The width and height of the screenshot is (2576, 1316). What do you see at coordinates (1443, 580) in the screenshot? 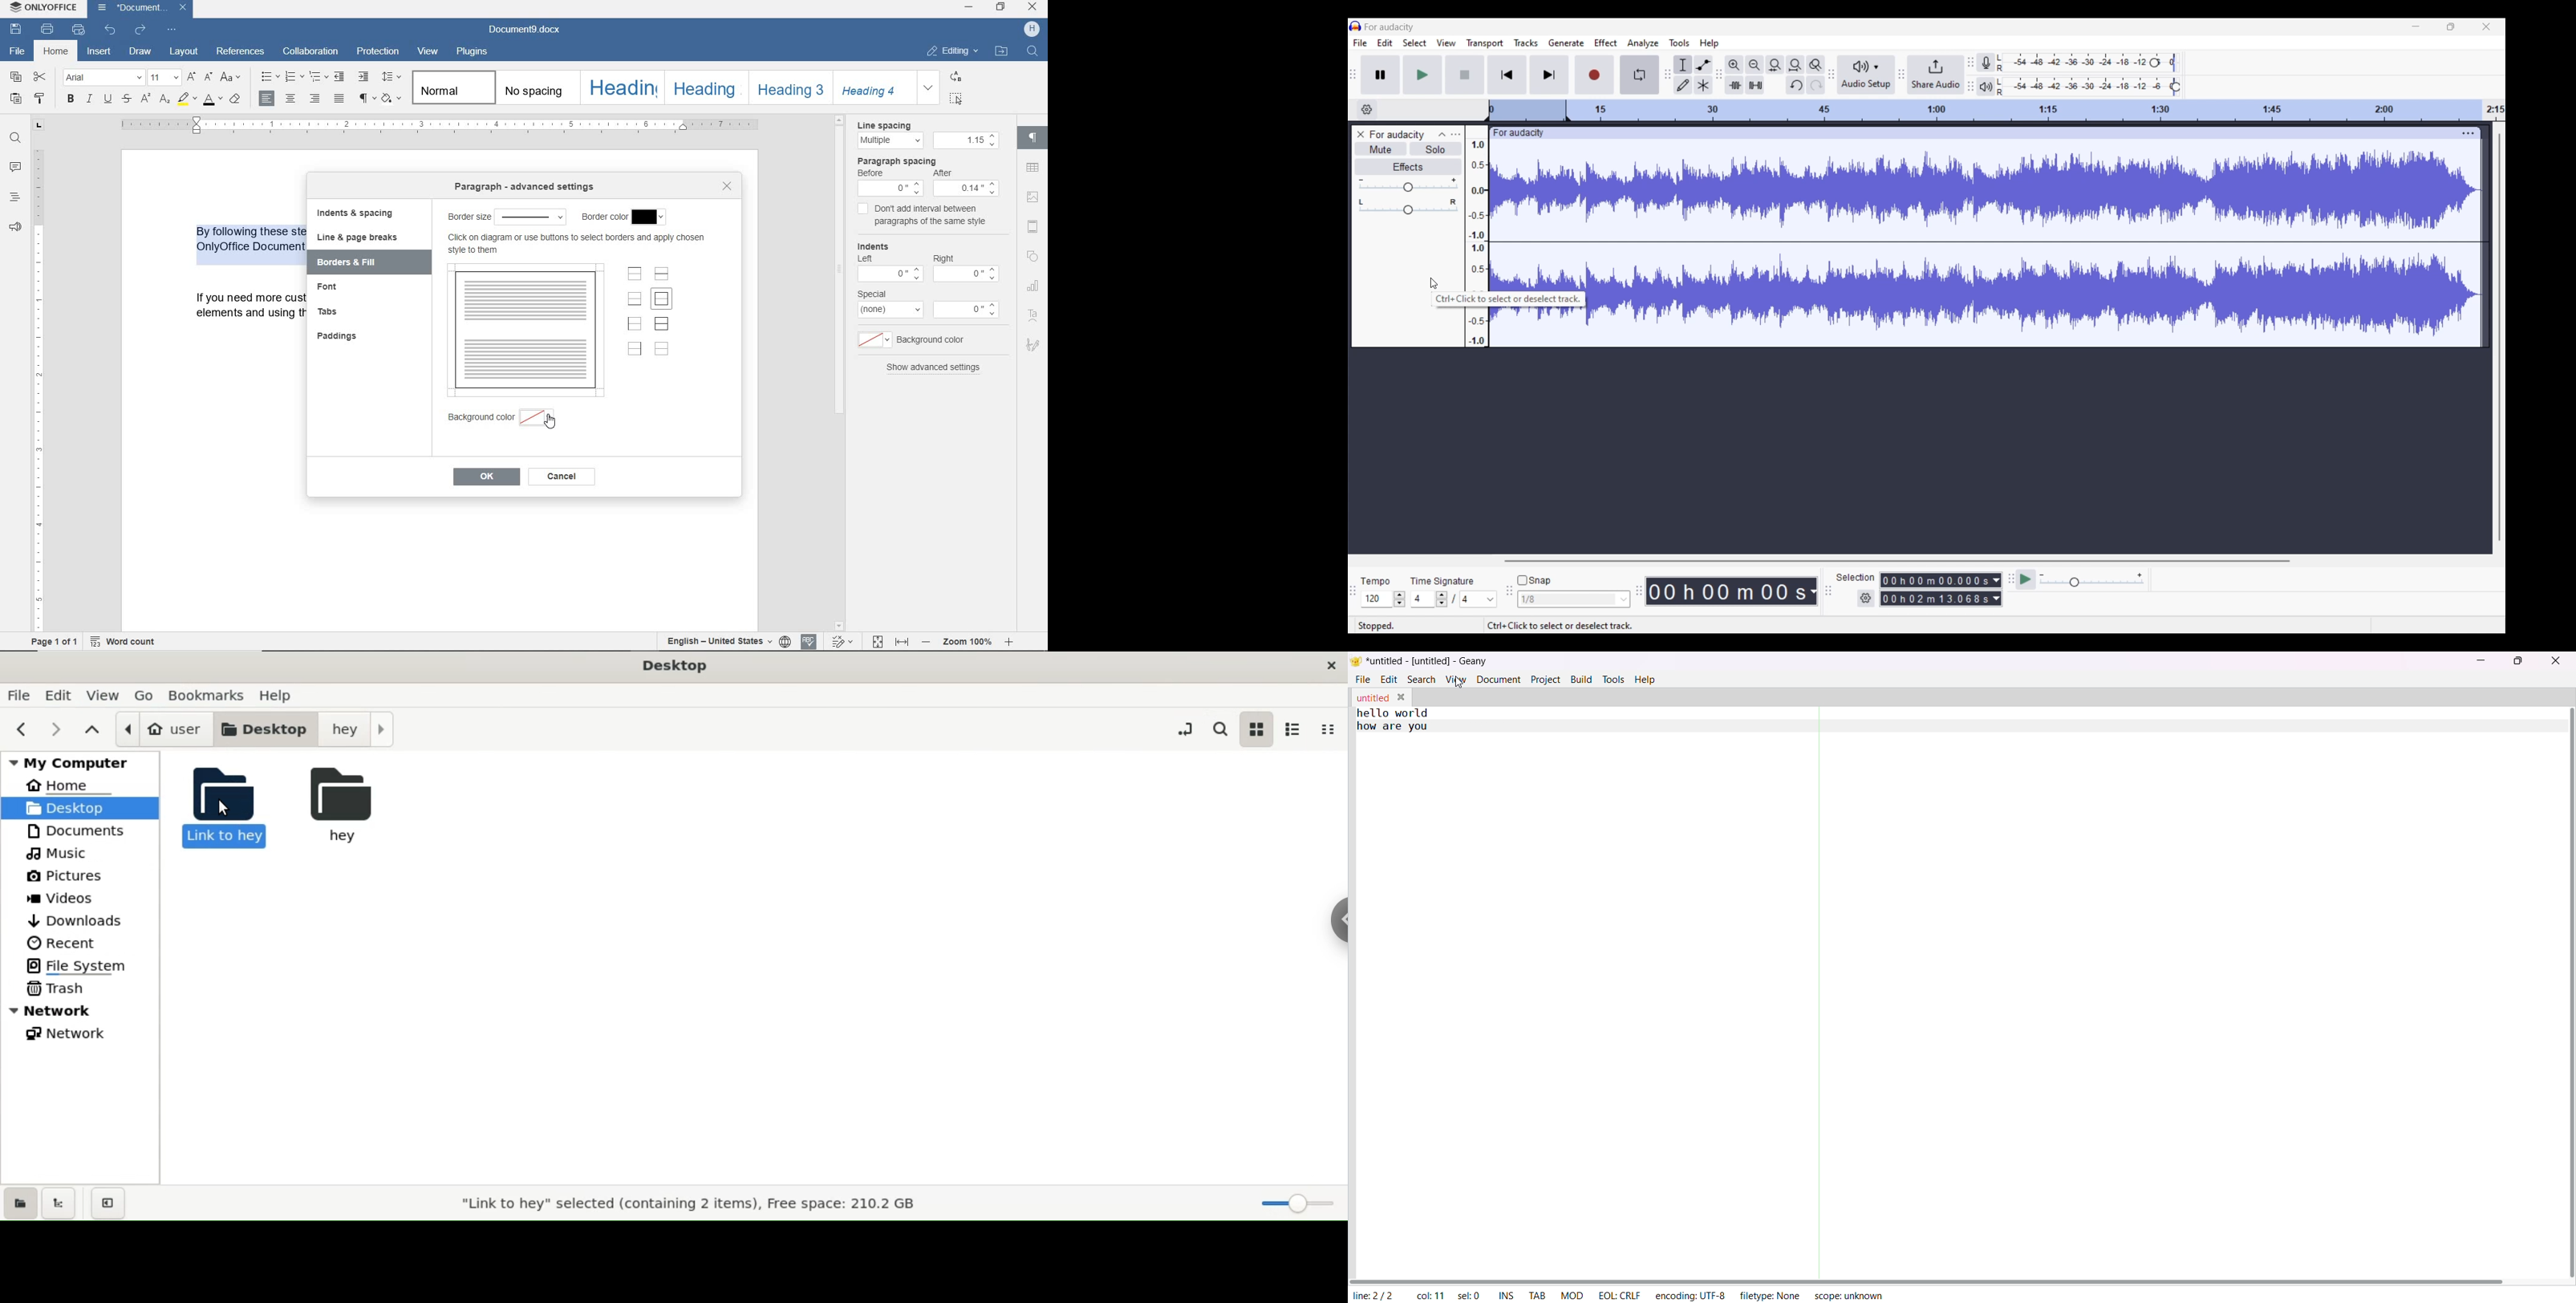
I see `TIme signature` at bounding box center [1443, 580].